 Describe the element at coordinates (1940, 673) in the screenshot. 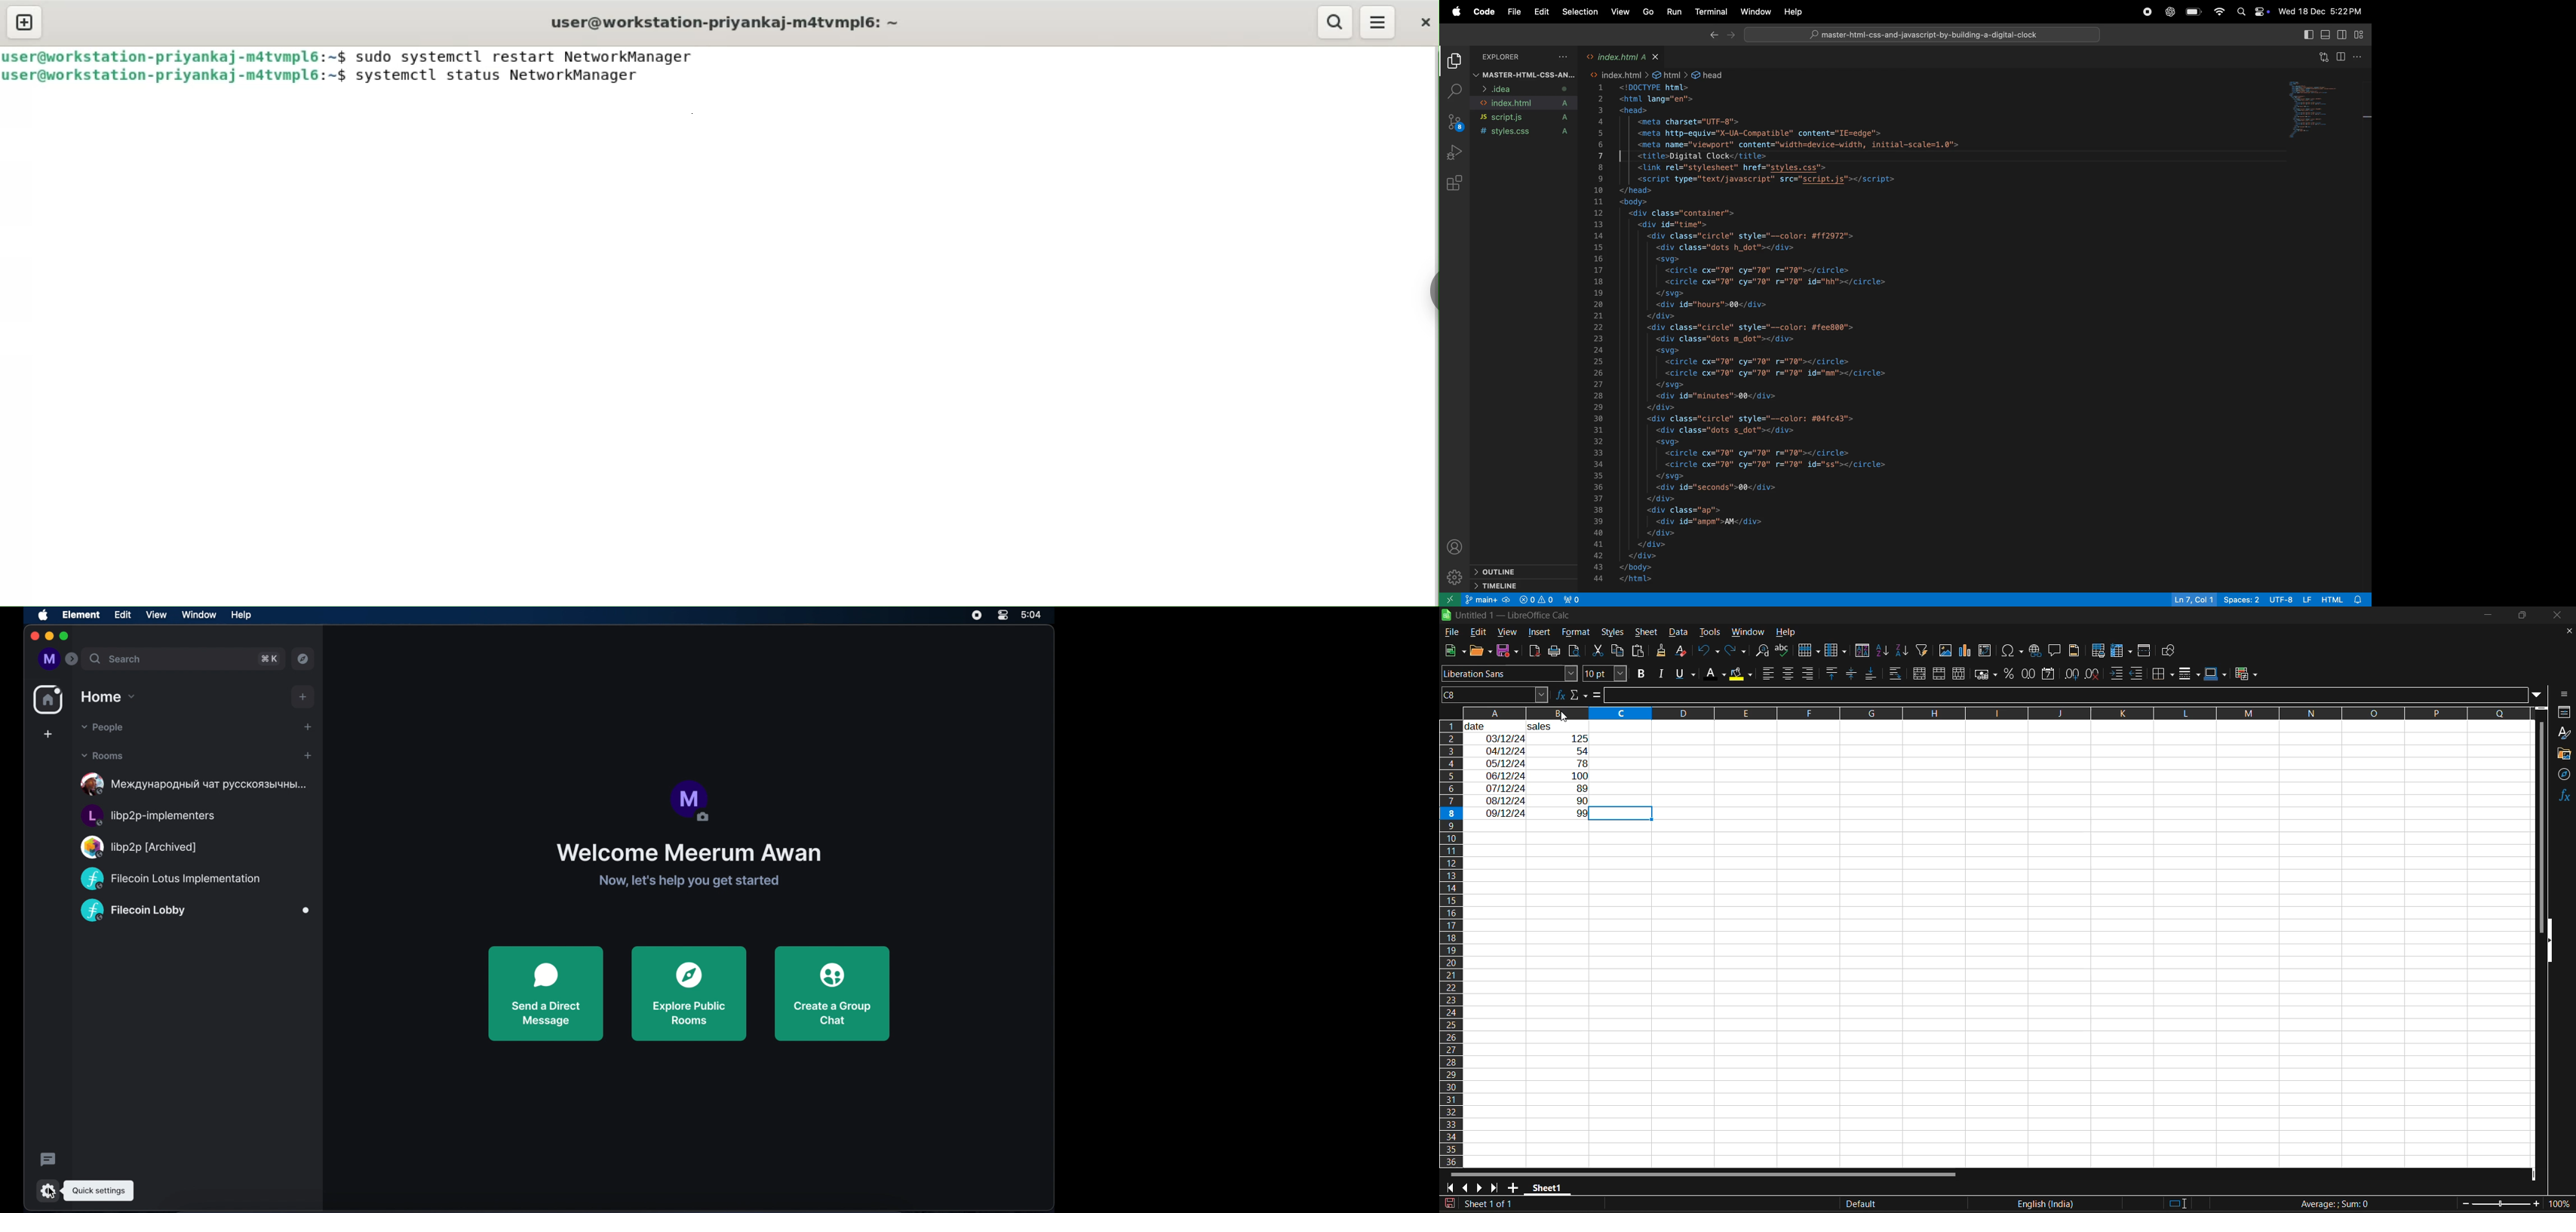

I see `merge cells` at that location.